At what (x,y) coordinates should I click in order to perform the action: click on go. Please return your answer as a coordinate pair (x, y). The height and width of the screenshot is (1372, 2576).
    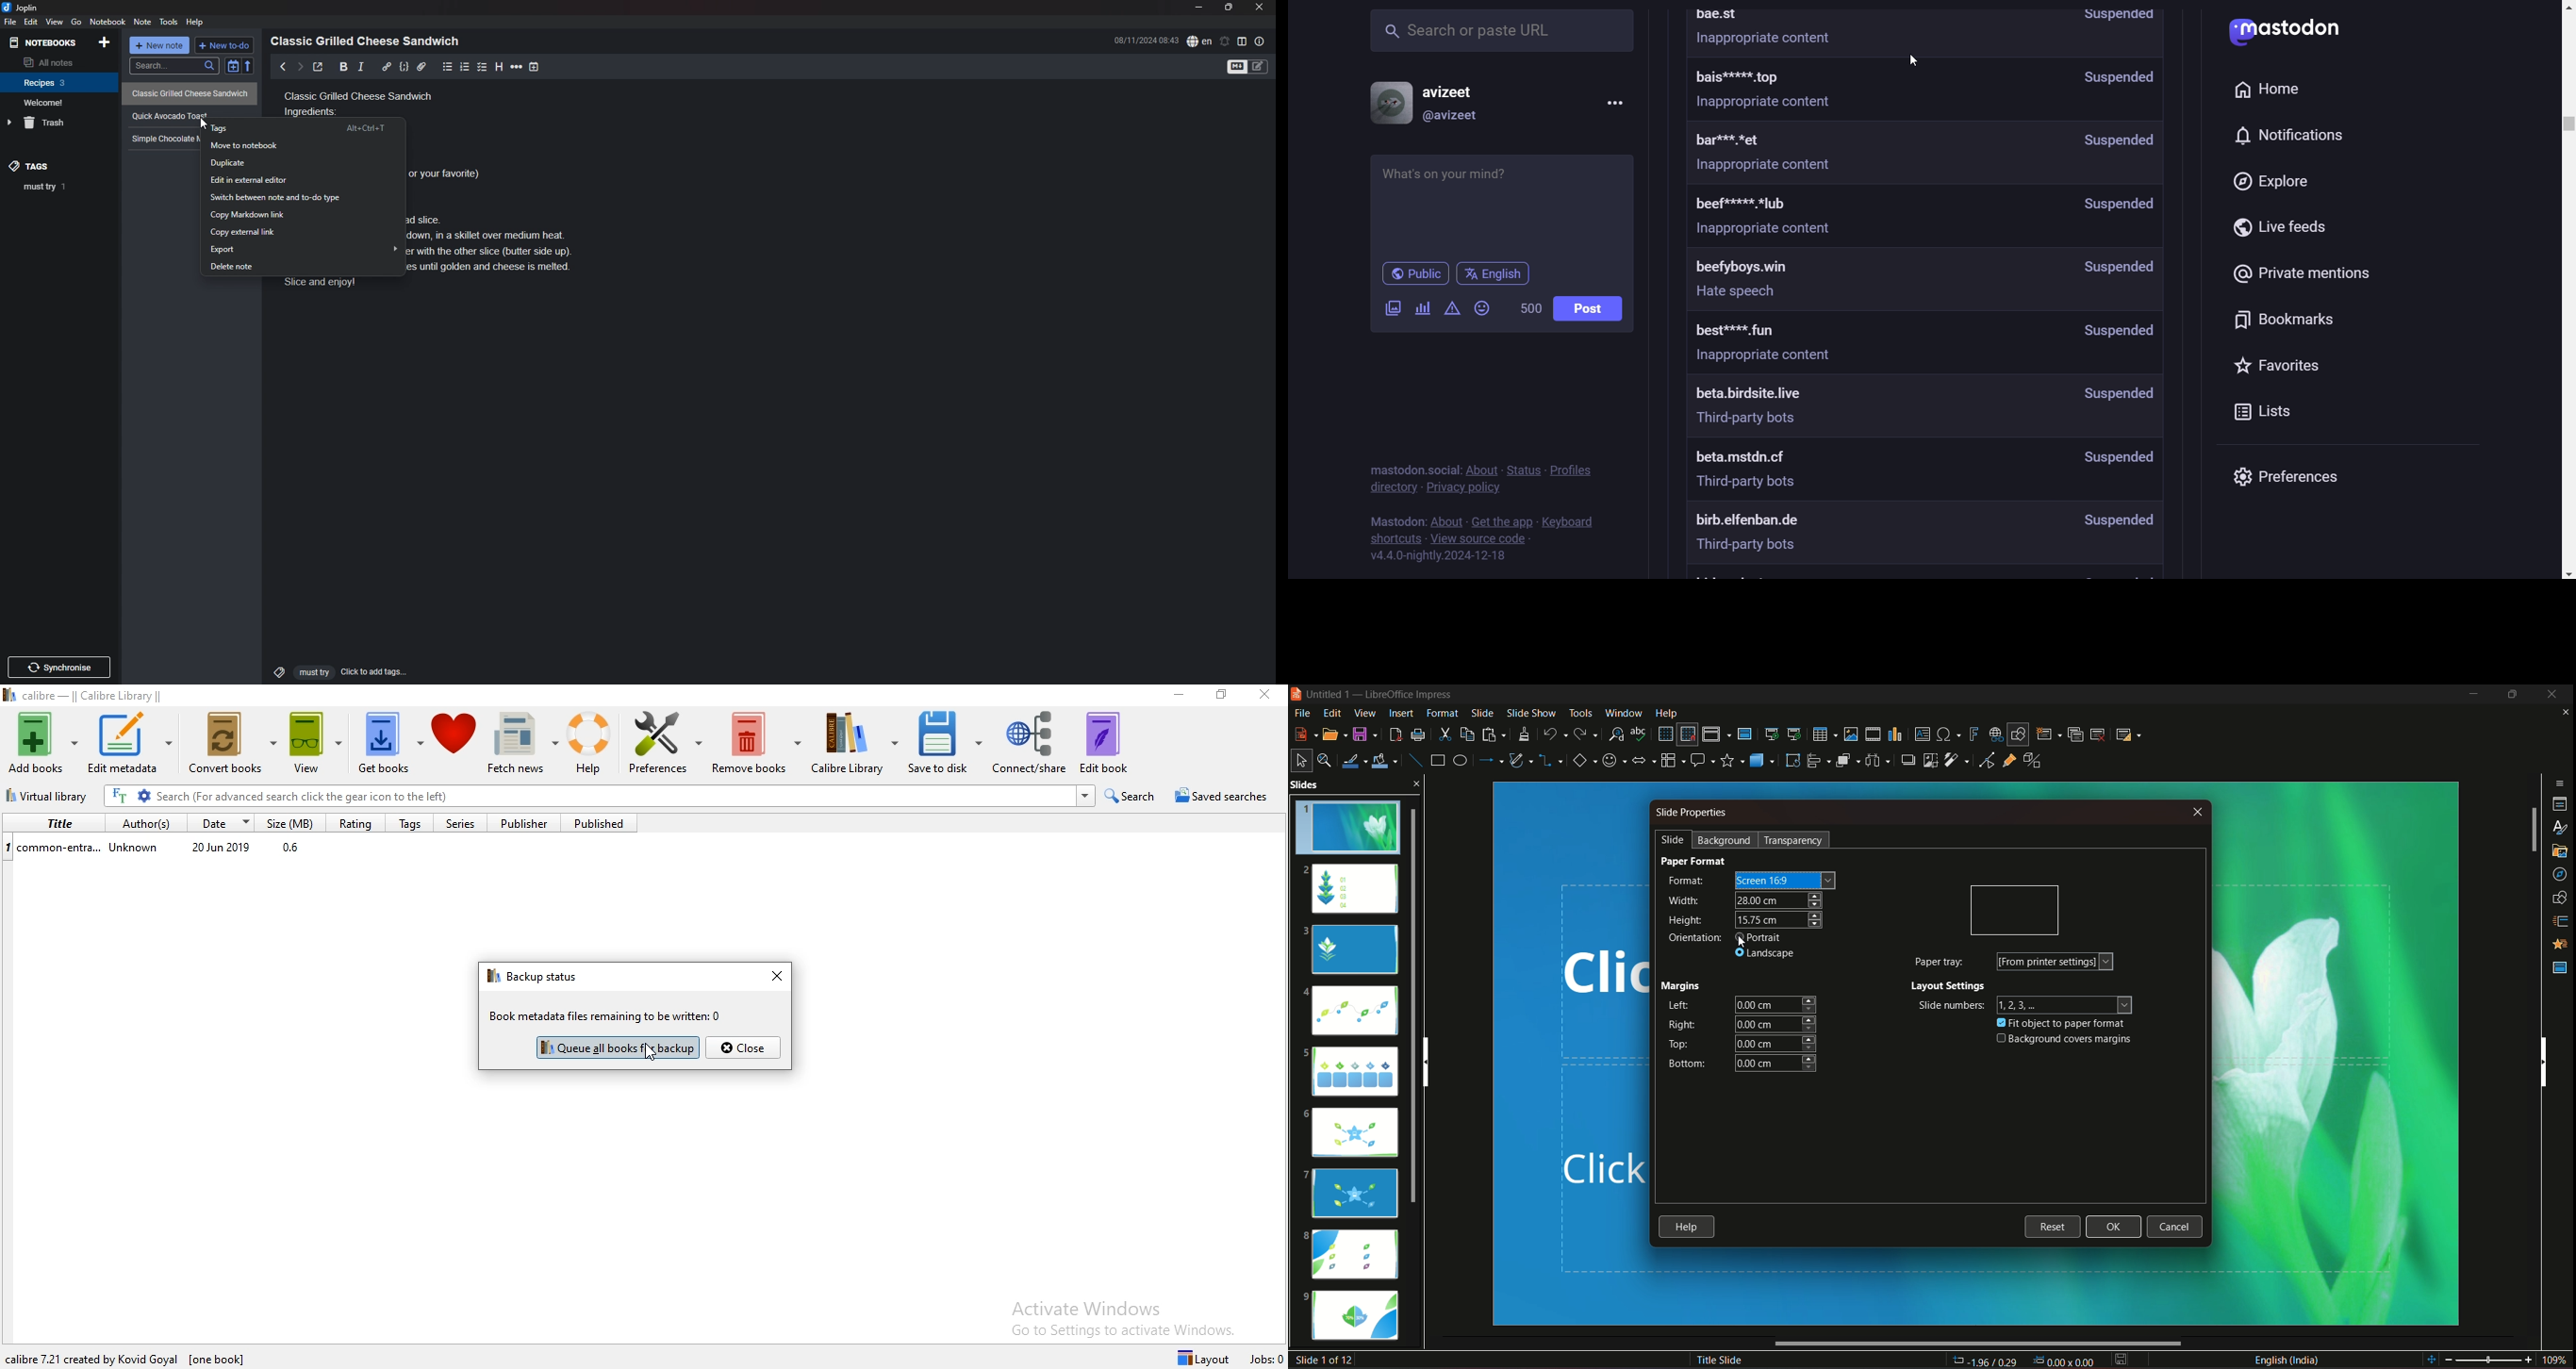
    Looking at the image, I should click on (77, 21).